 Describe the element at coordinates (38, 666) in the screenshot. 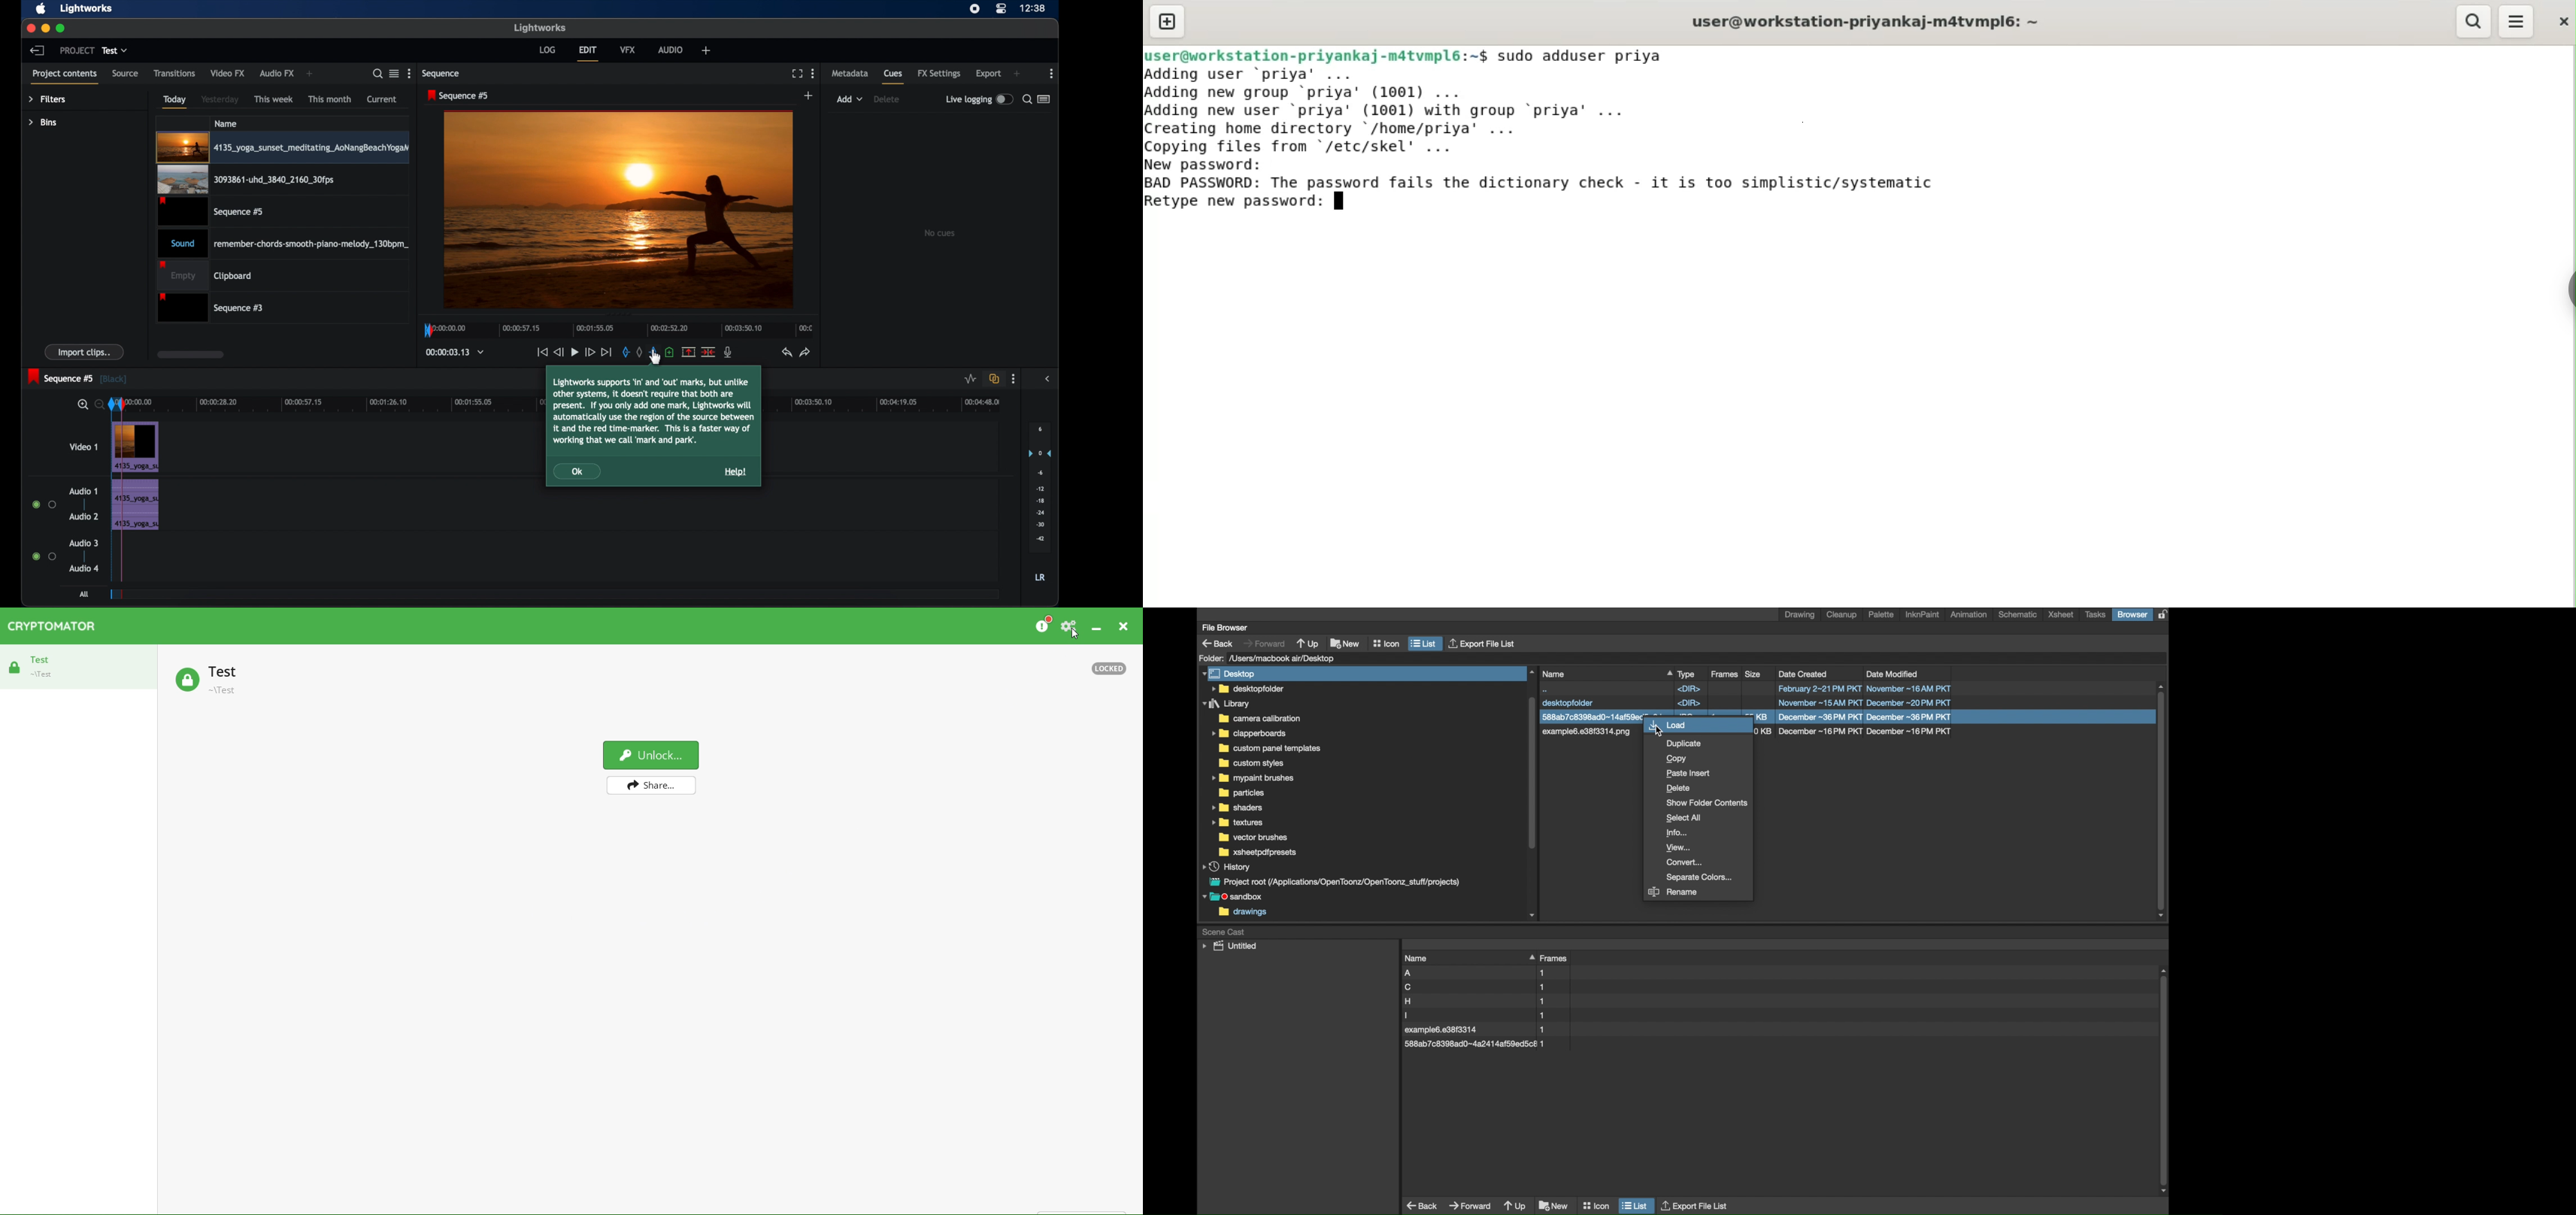

I see `Test` at that location.